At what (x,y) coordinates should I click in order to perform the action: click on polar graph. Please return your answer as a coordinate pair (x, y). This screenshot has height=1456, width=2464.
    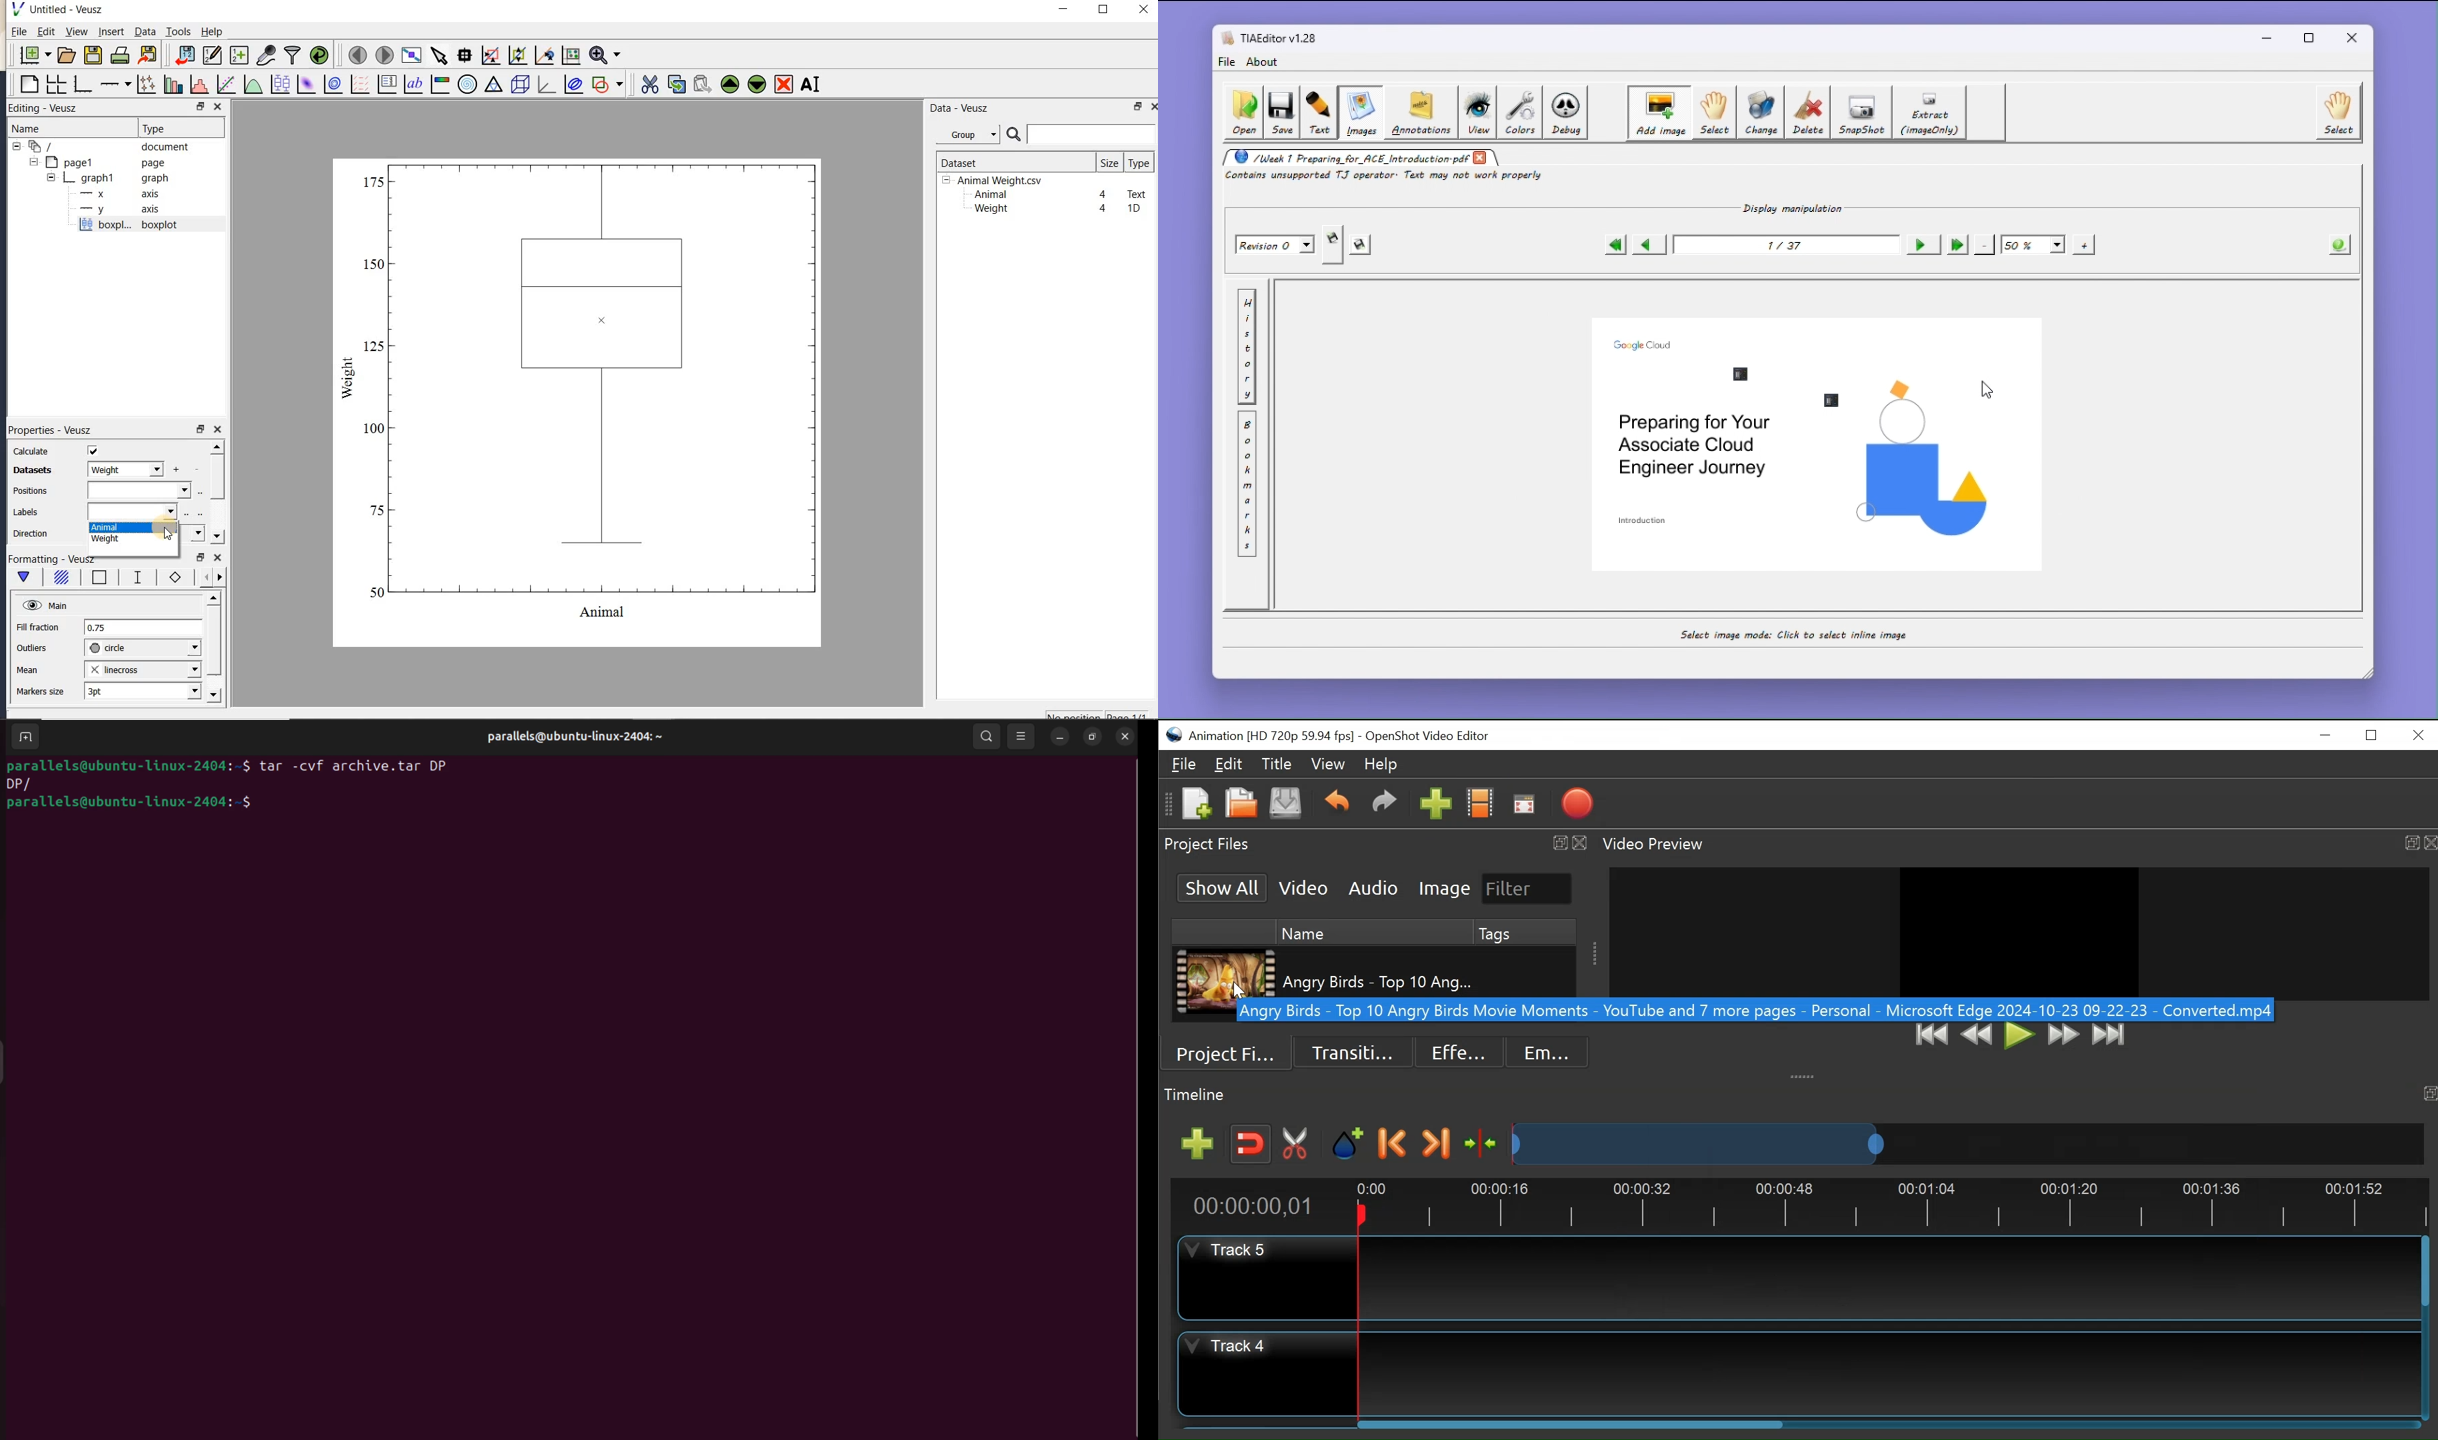
    Looking at the image, I should click on (467, 84).